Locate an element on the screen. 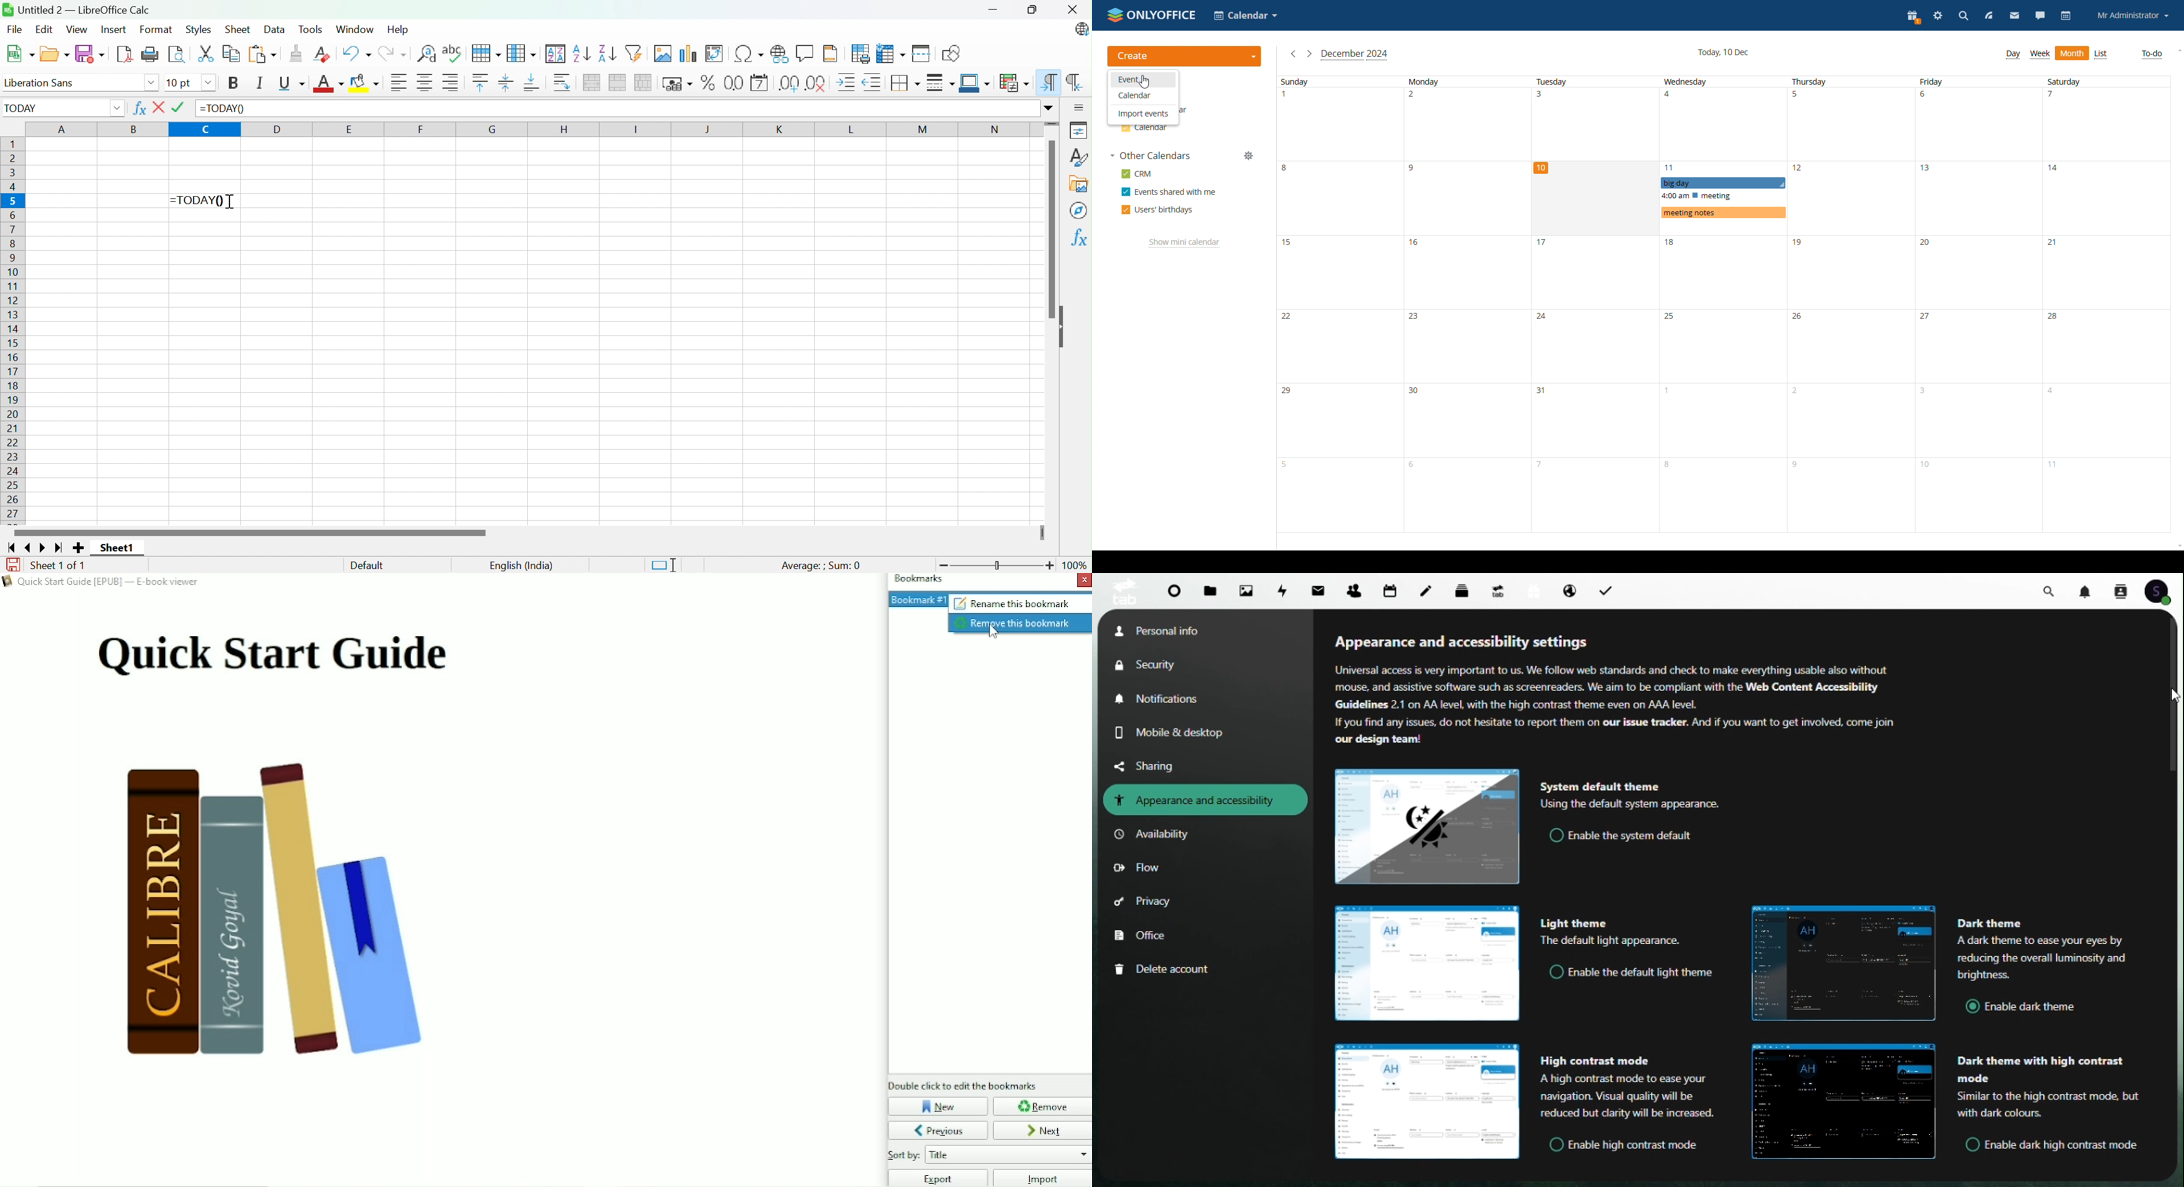 This screenshot has width=2184, height=1204. deck is located at coordinates (1466, 589).